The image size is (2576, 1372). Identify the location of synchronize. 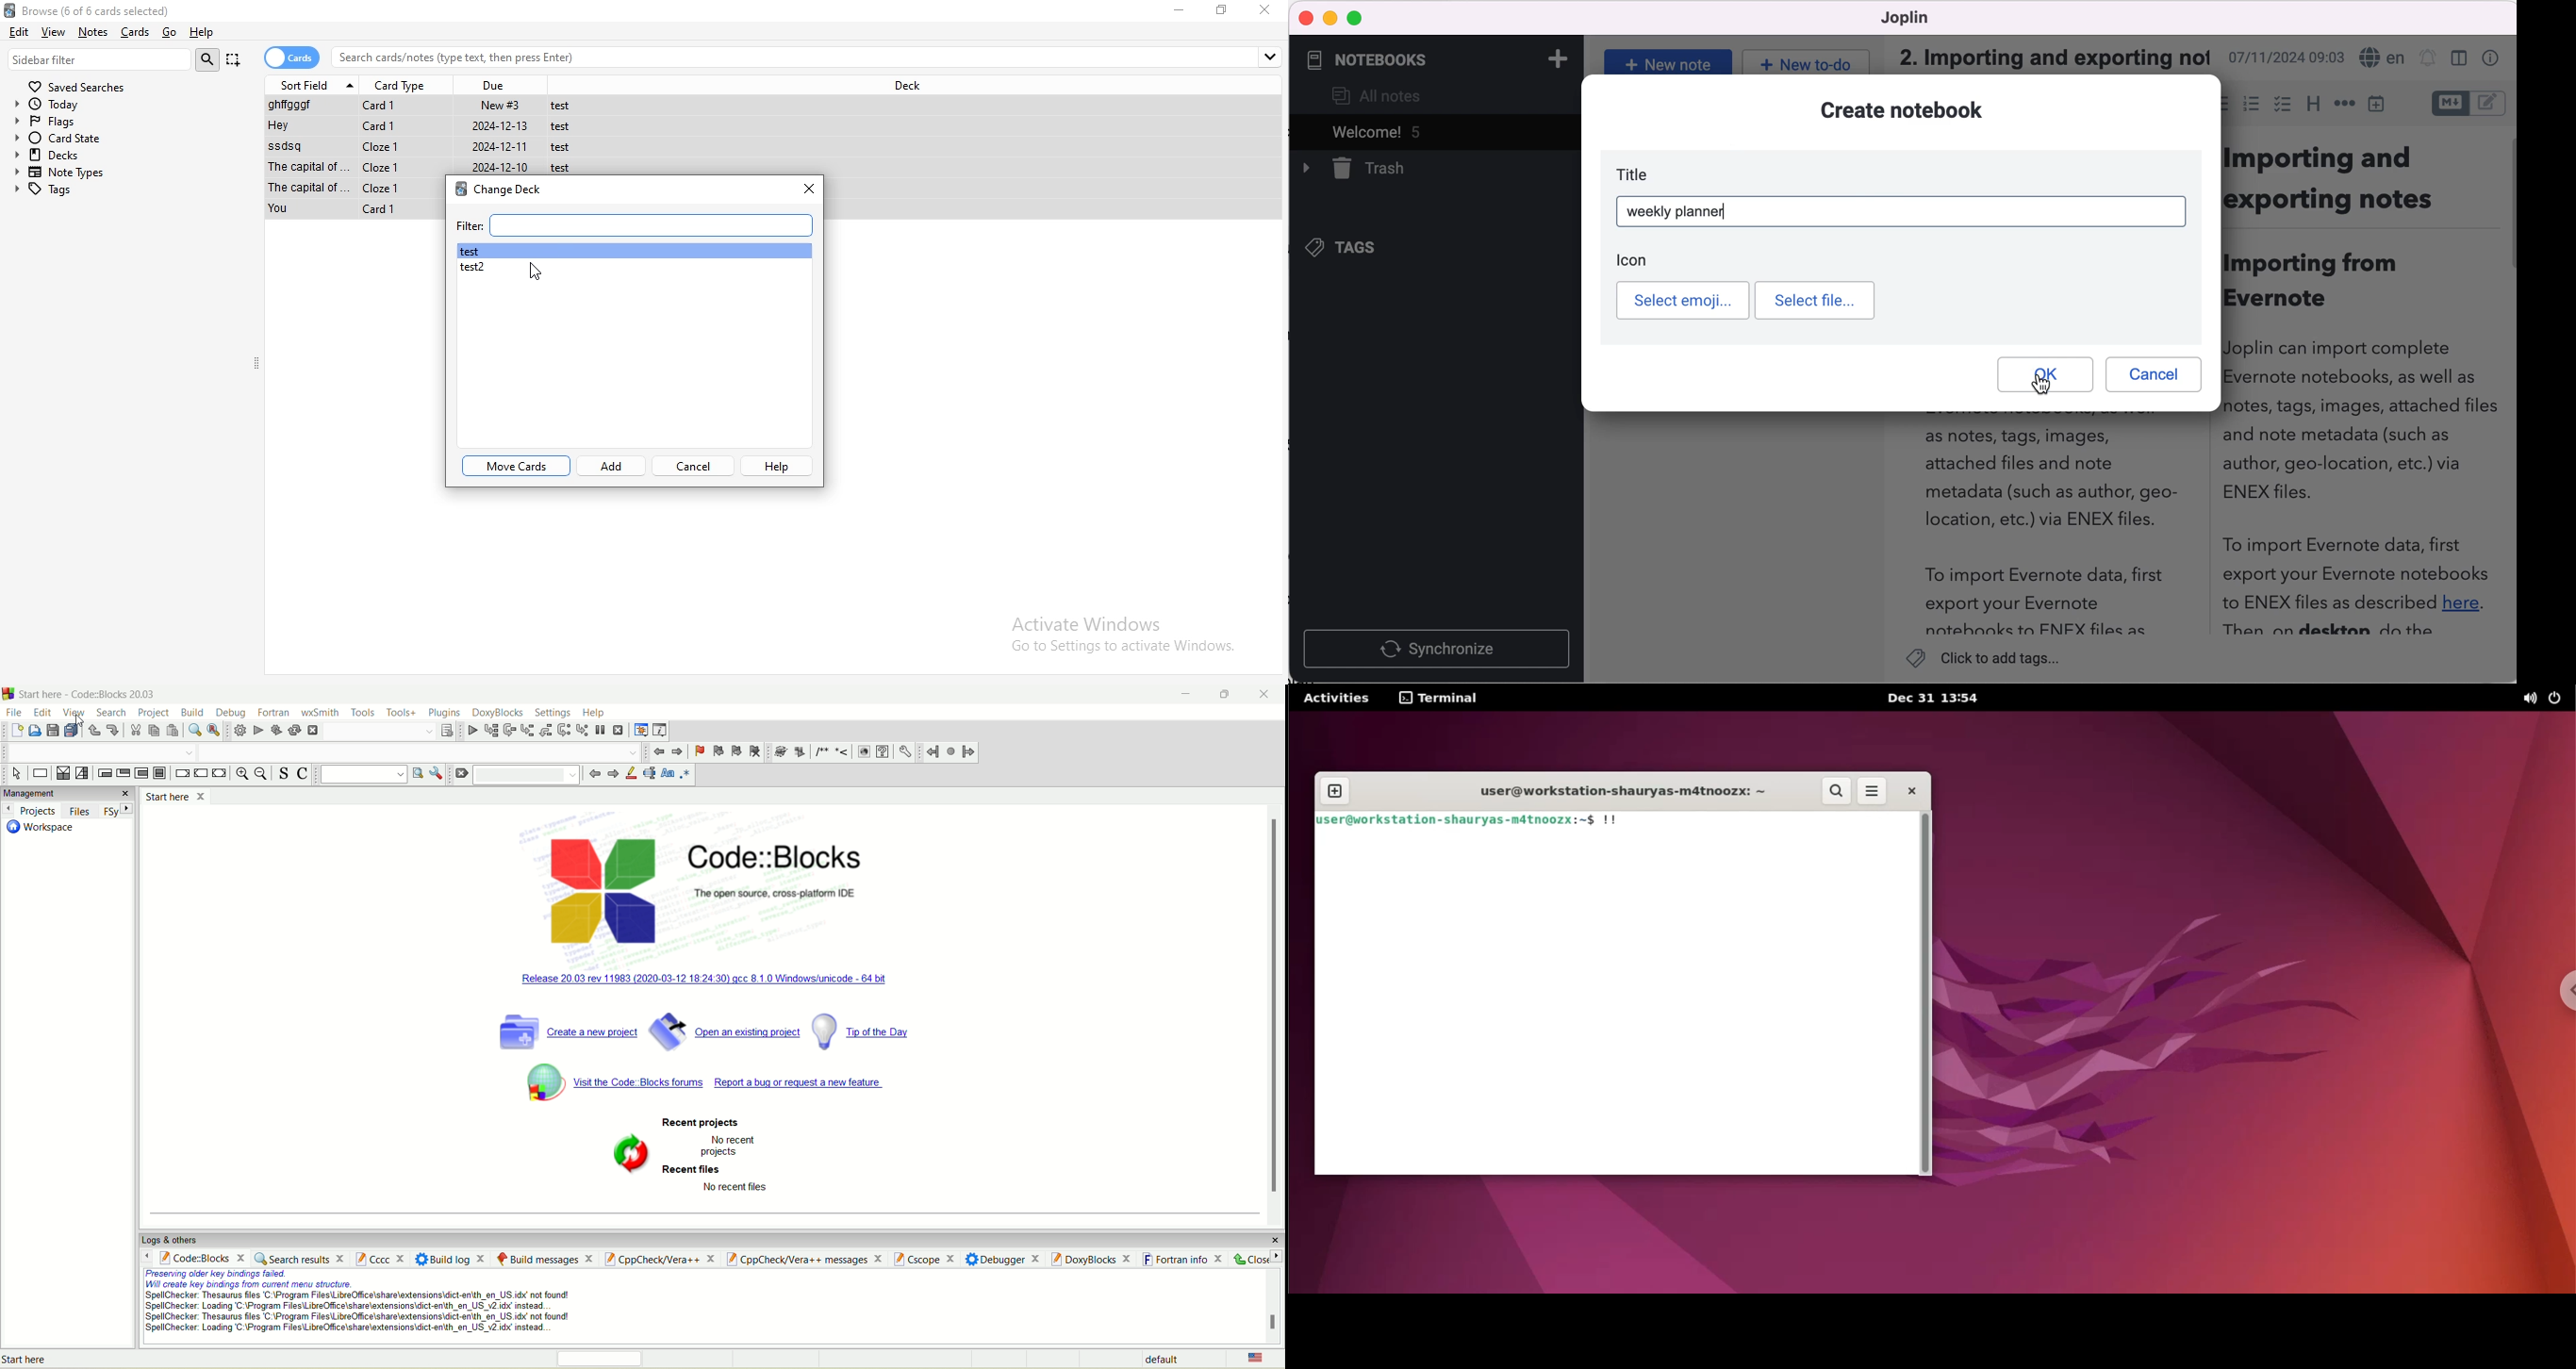
(1440, 649).